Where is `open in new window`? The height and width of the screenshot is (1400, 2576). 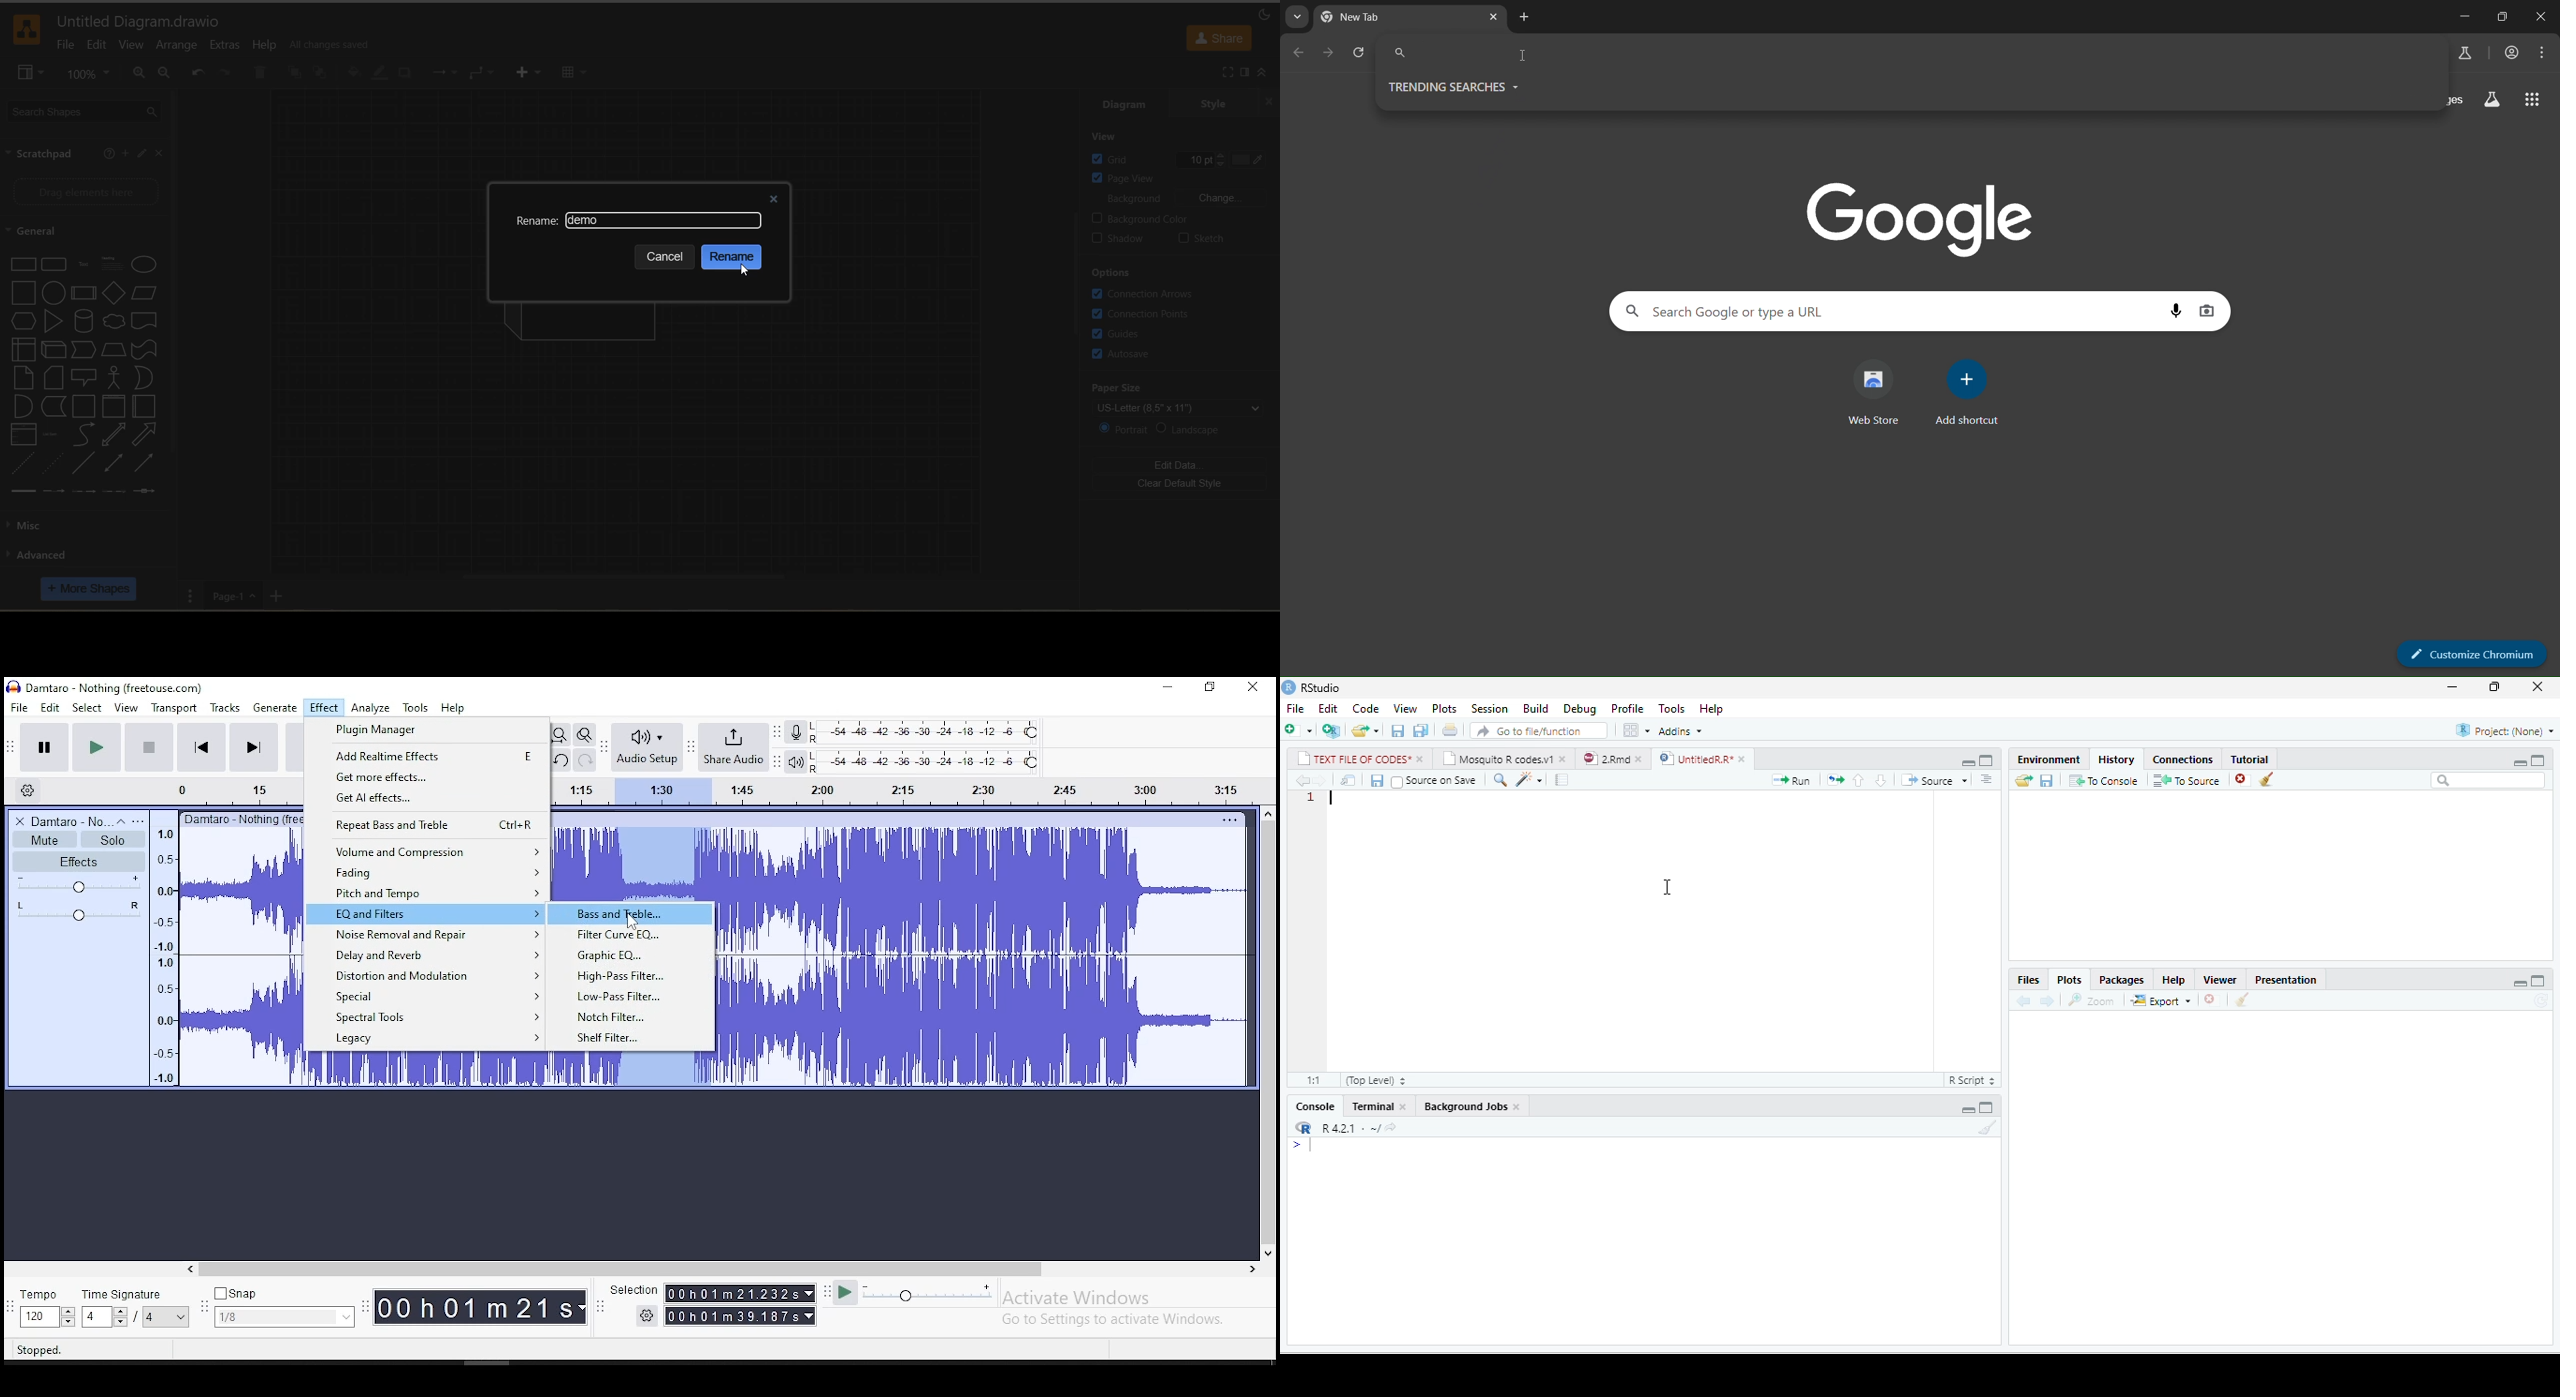 open in new window is located at coordinates (1349, 780).